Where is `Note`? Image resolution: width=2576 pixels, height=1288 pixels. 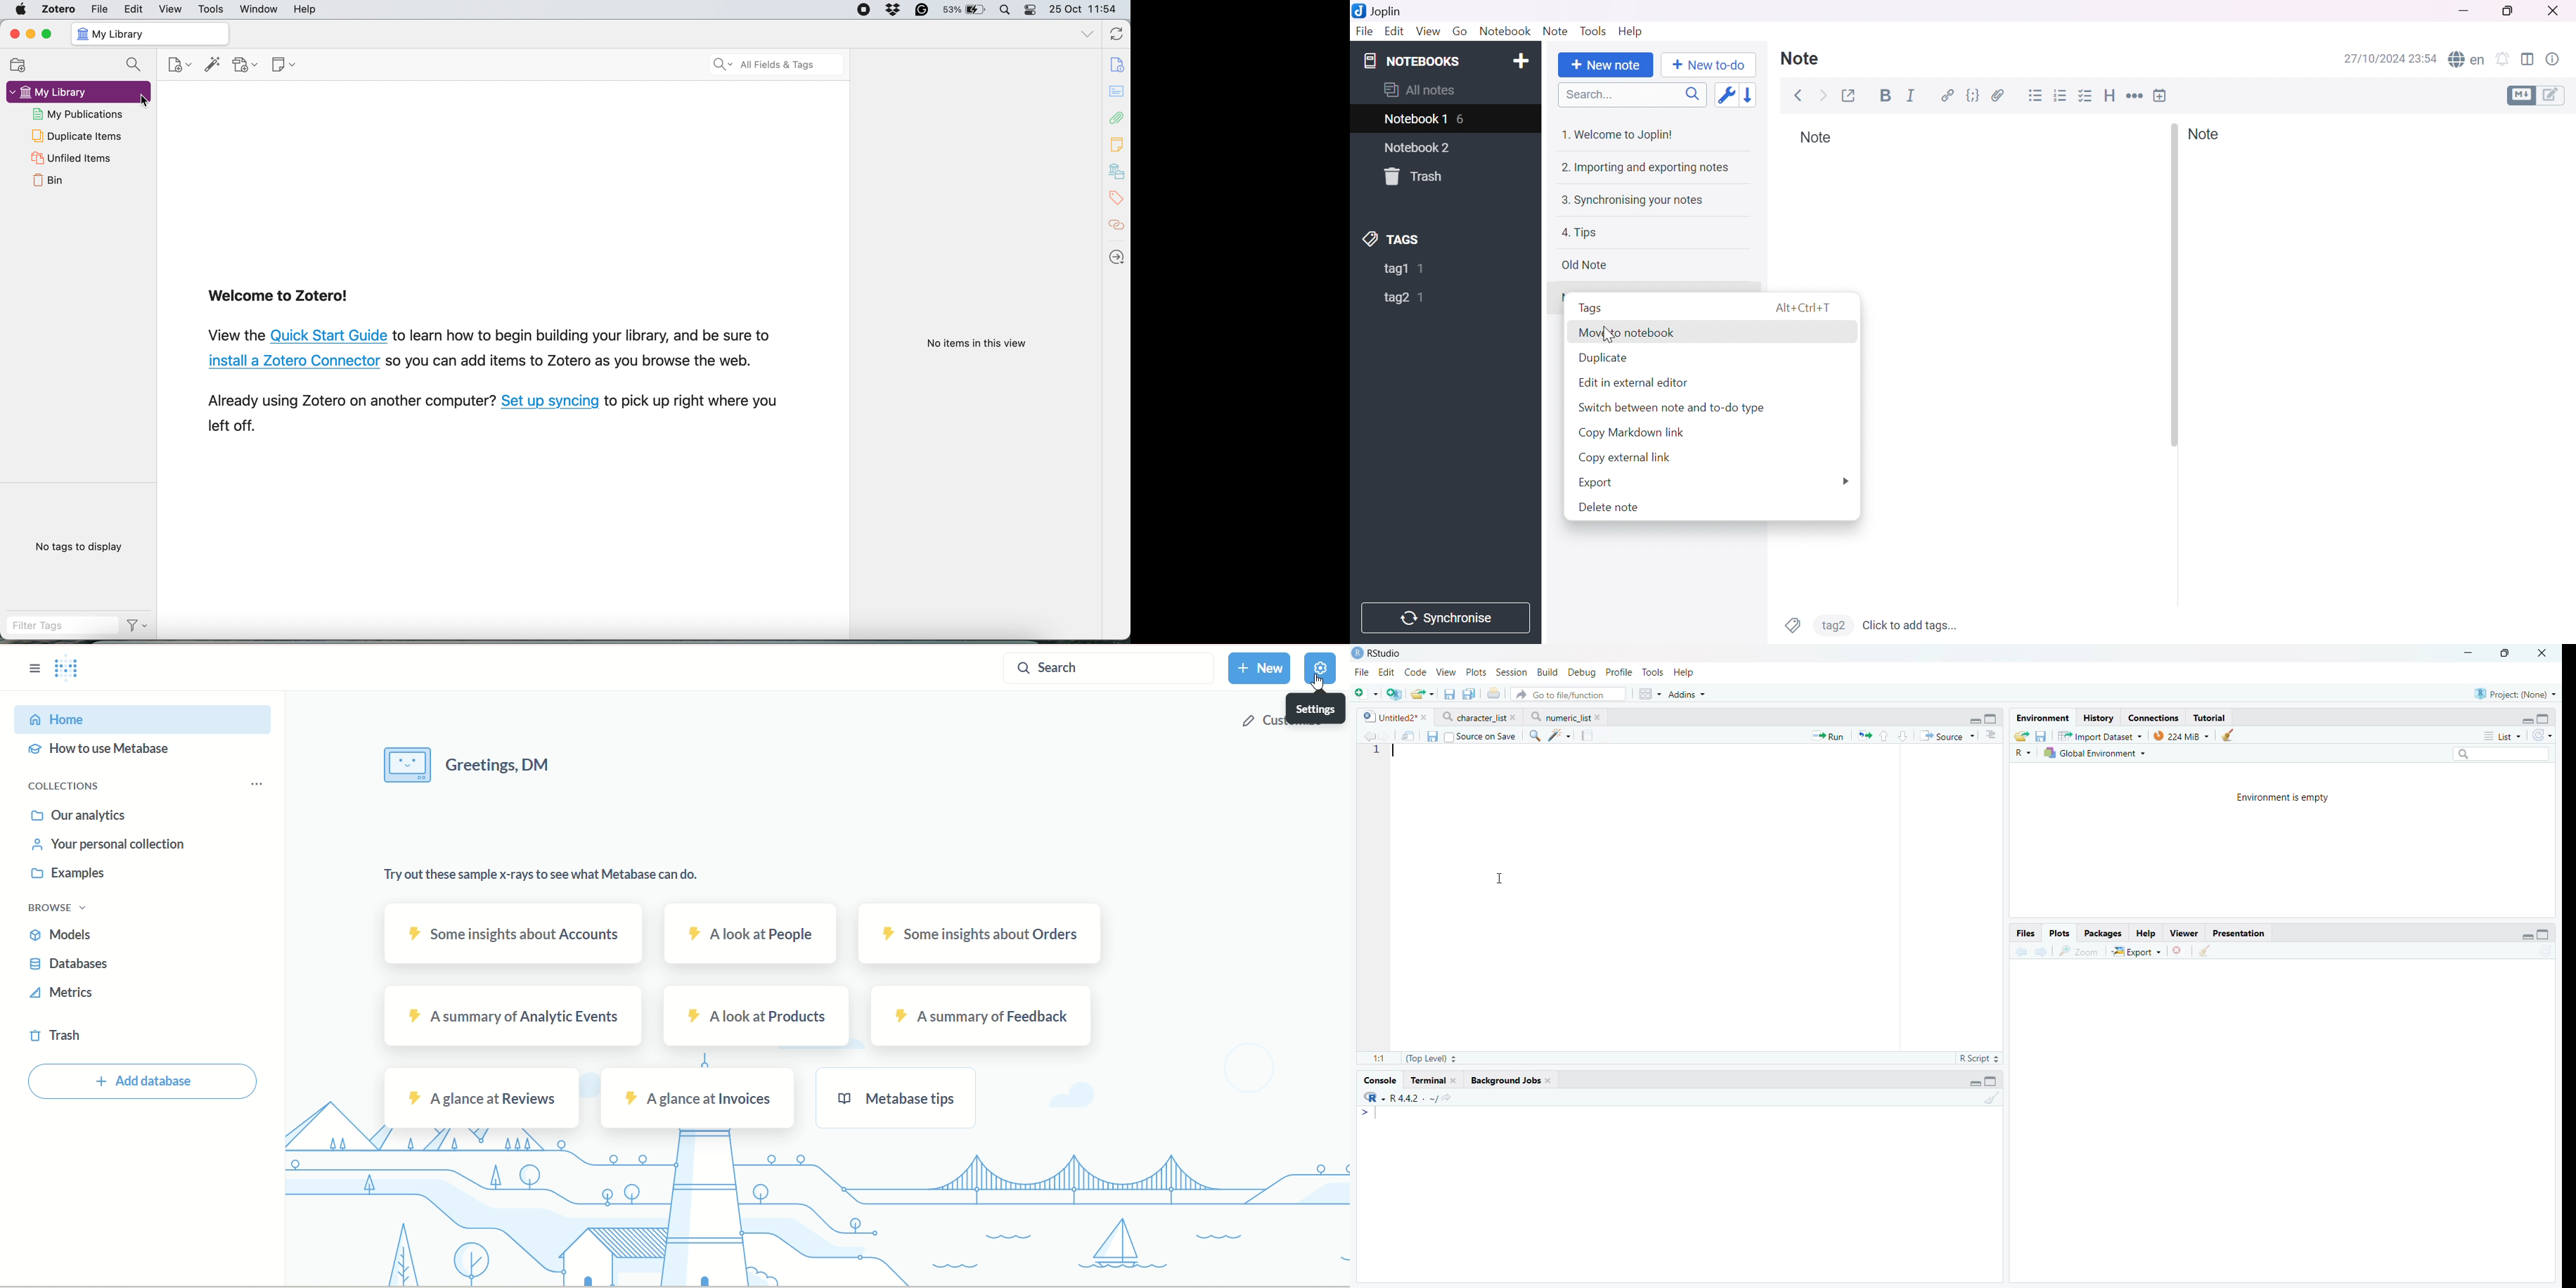
Note is located at coordinates (2204, 134).